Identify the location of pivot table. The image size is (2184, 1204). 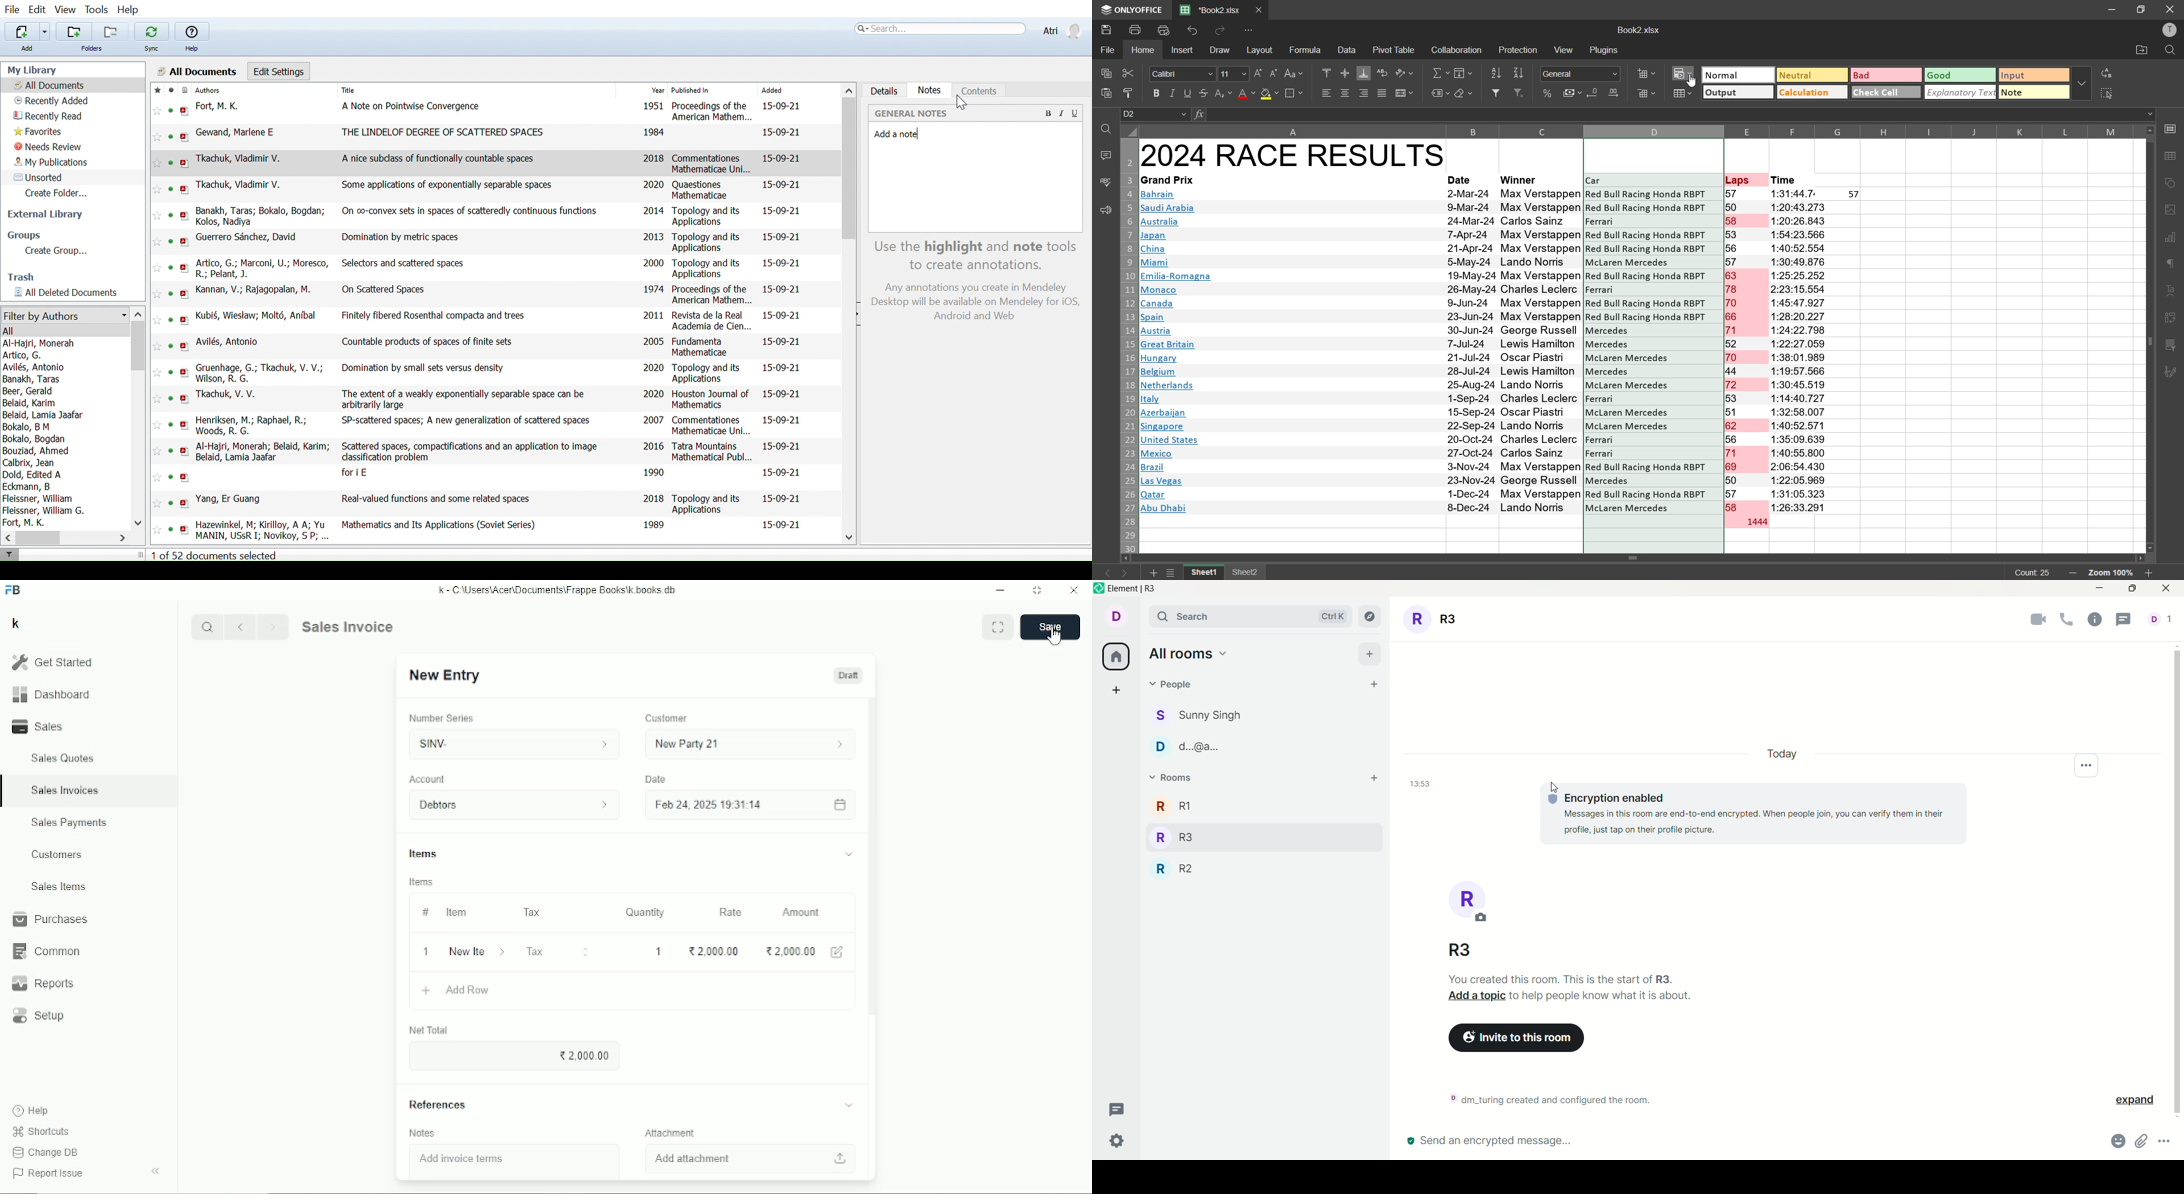
(2171, 320).